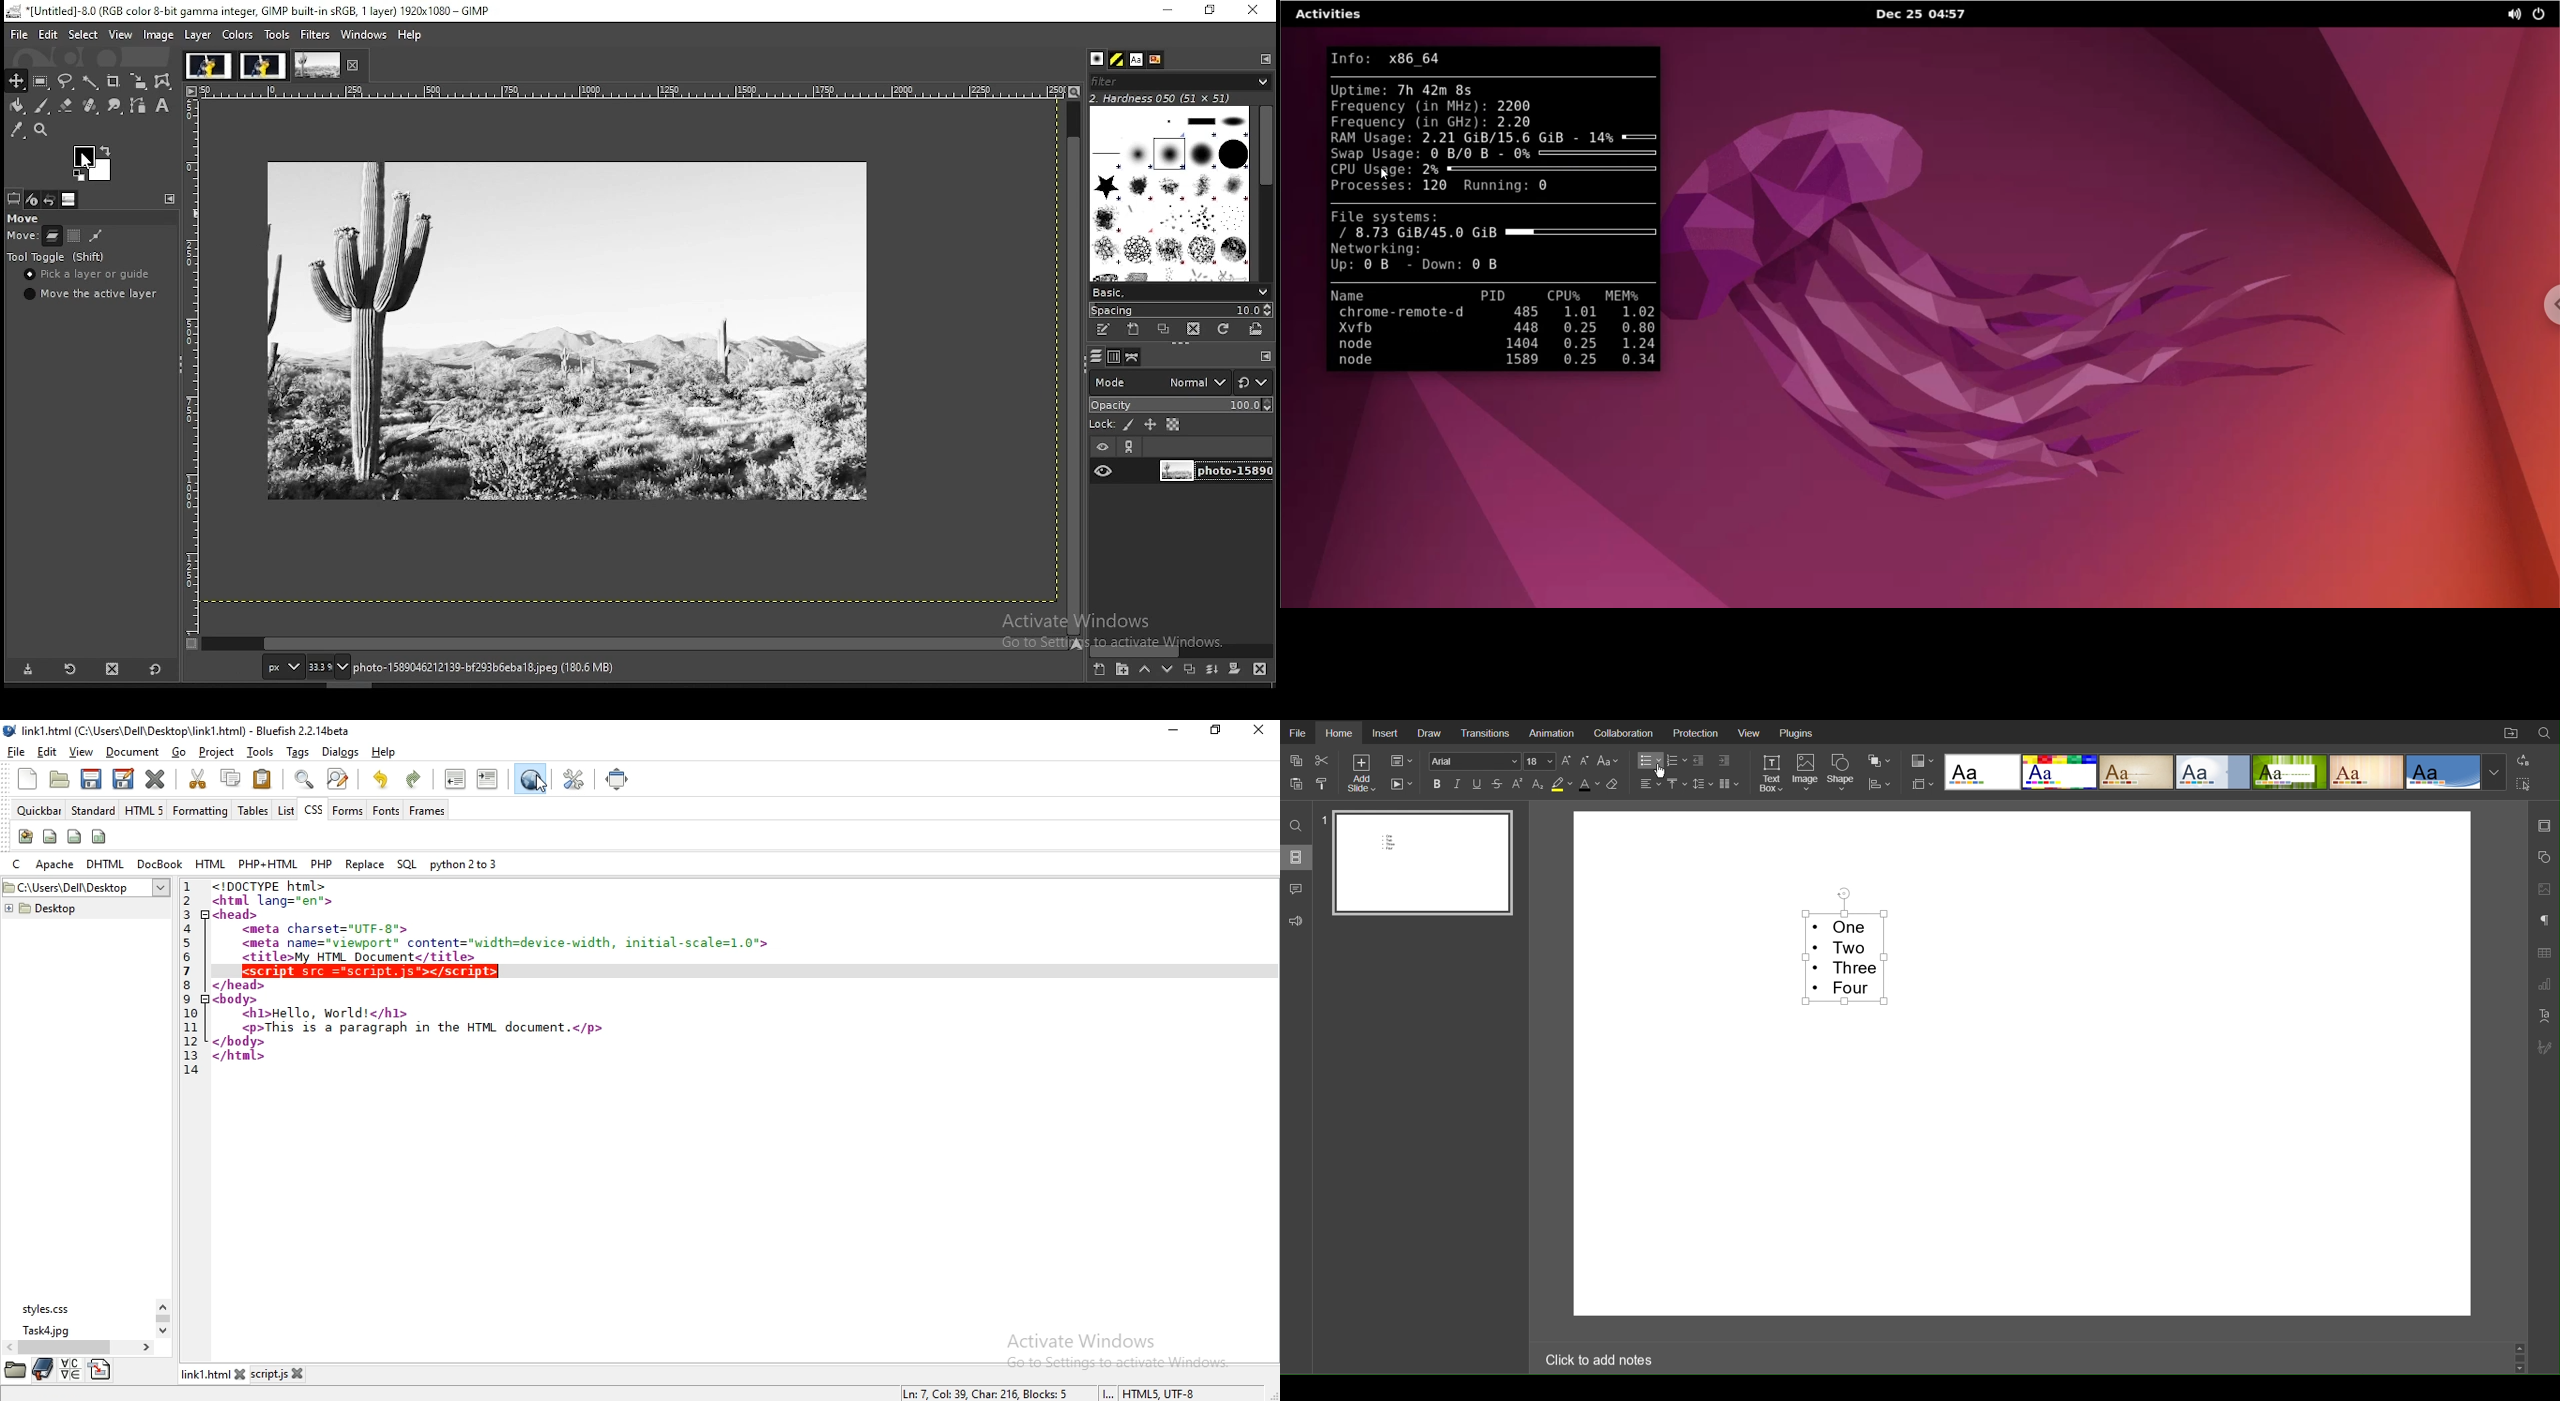  I want to click on mouse pointer, so click(85, 157).